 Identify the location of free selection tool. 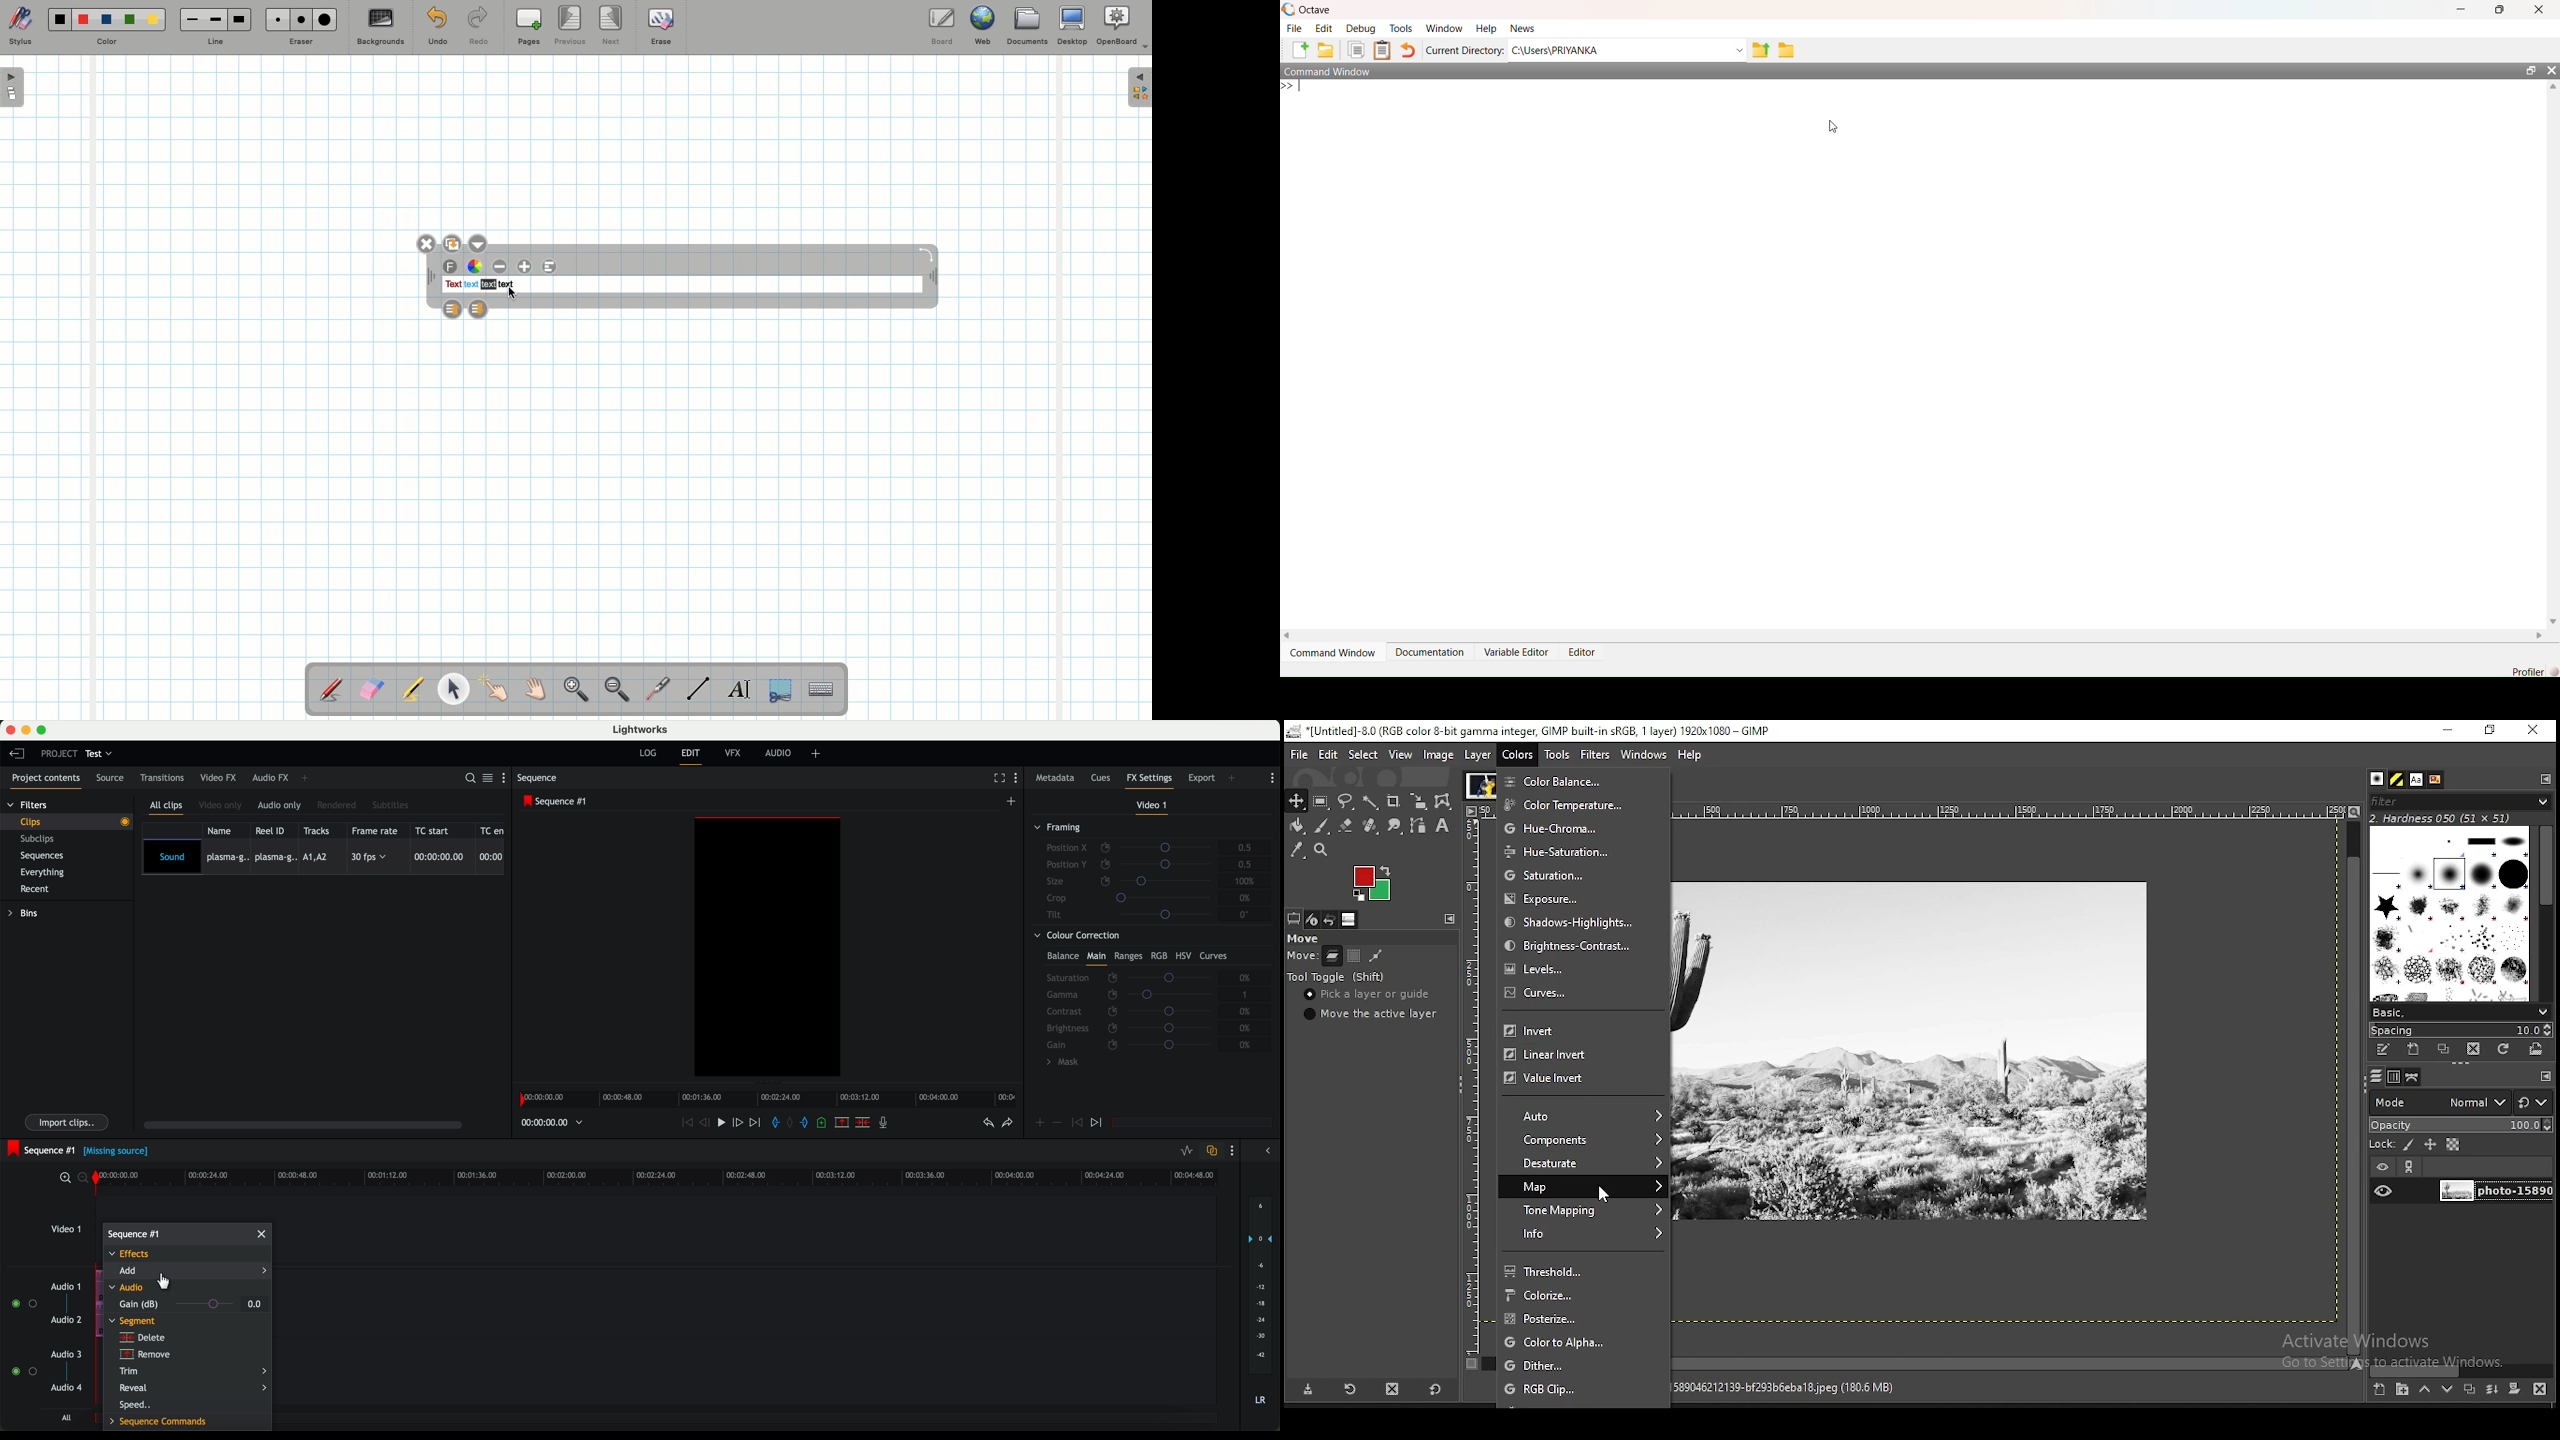
(1345, 801).